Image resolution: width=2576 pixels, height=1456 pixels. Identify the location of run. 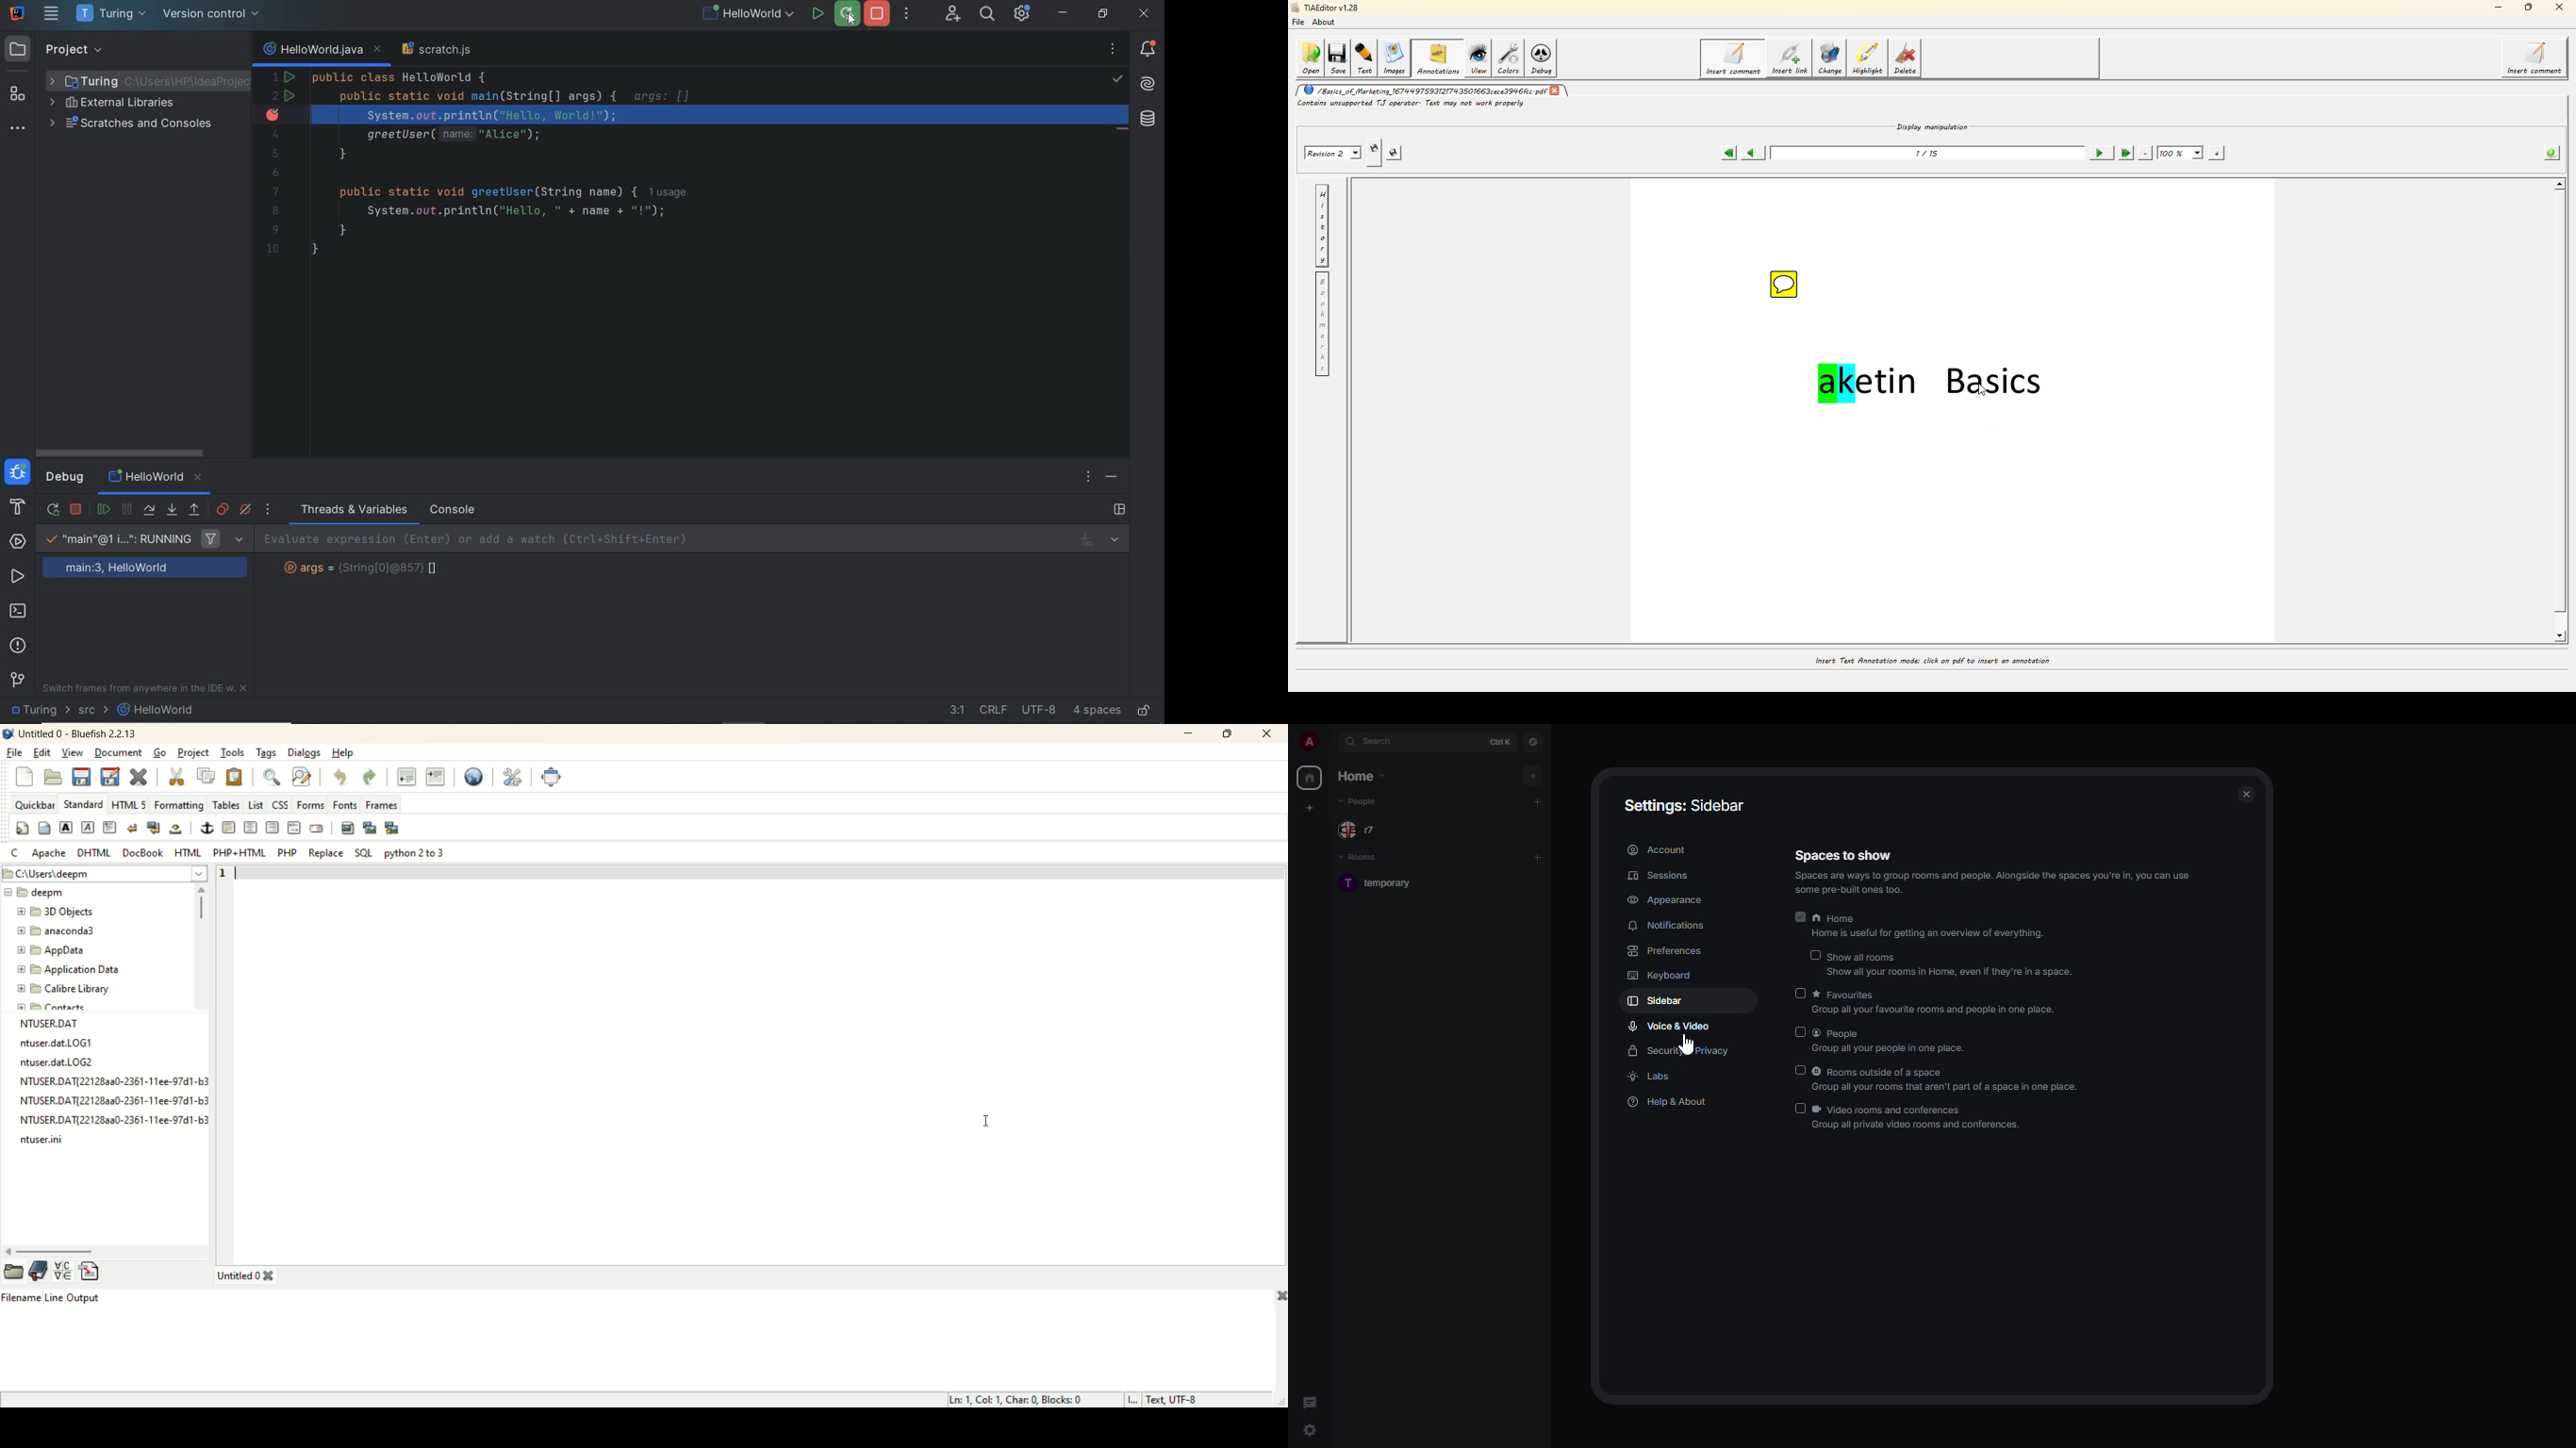
(818, 15).